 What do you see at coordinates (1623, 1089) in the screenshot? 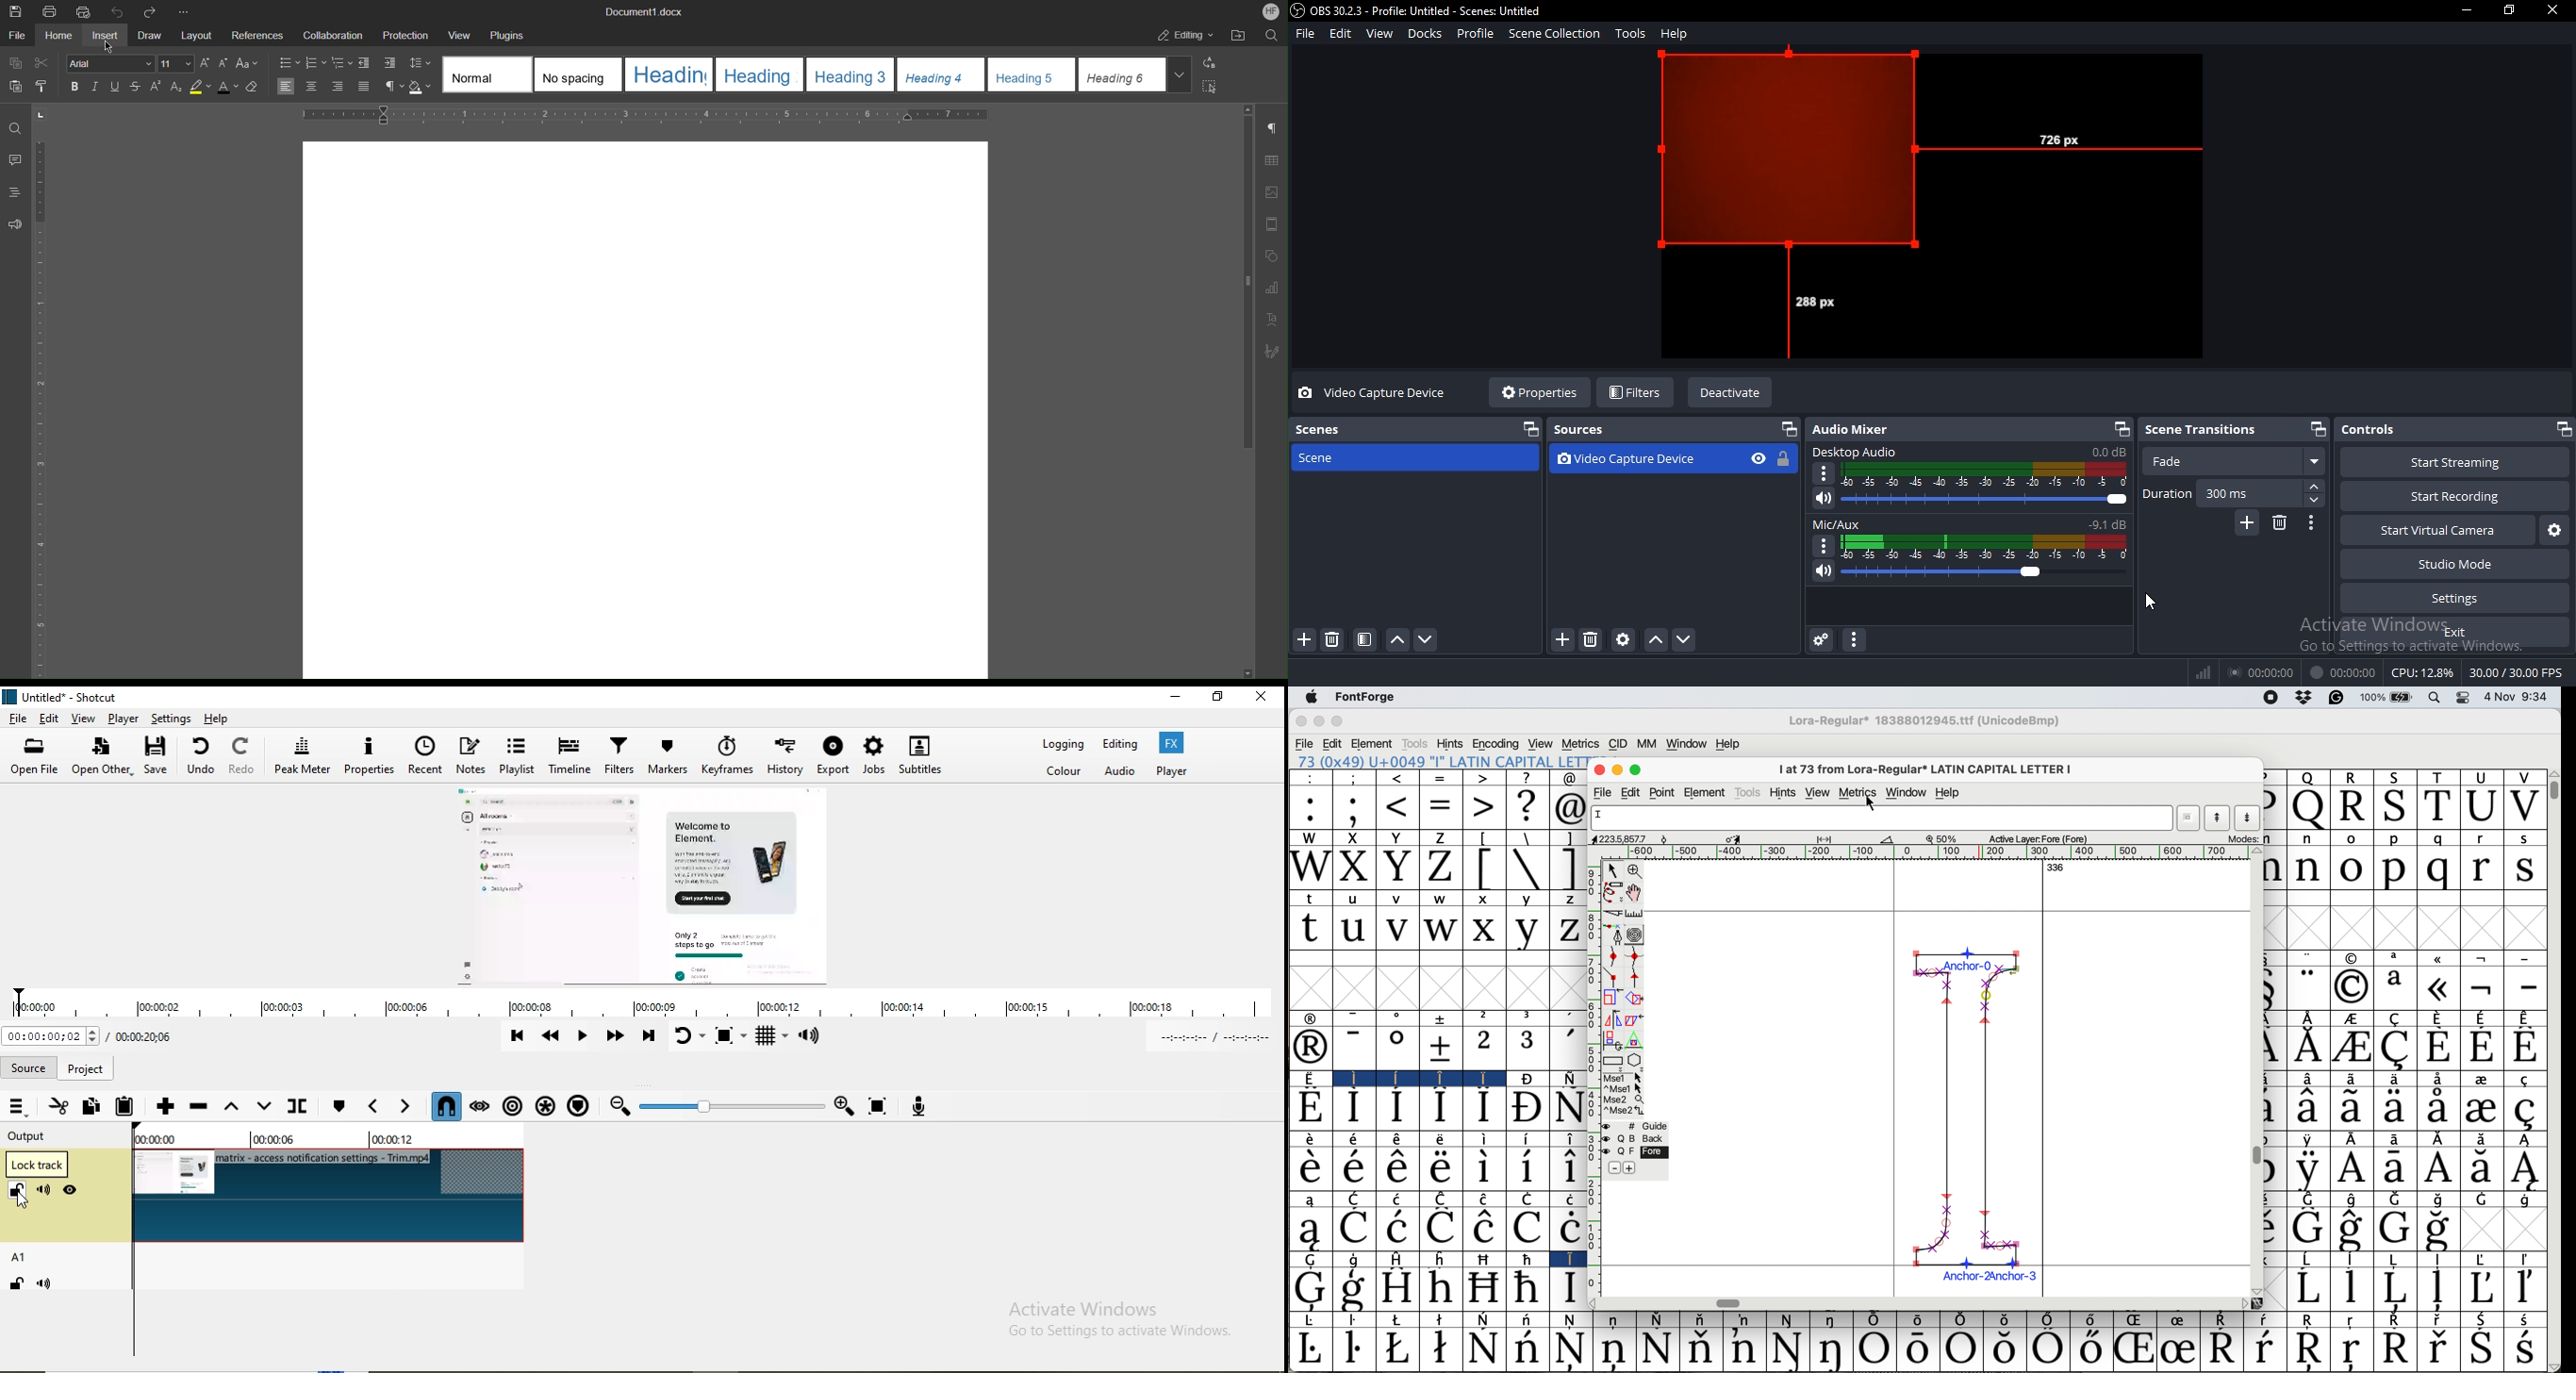
I see `^ Mse 1` at bounding box center [1623, 1089].